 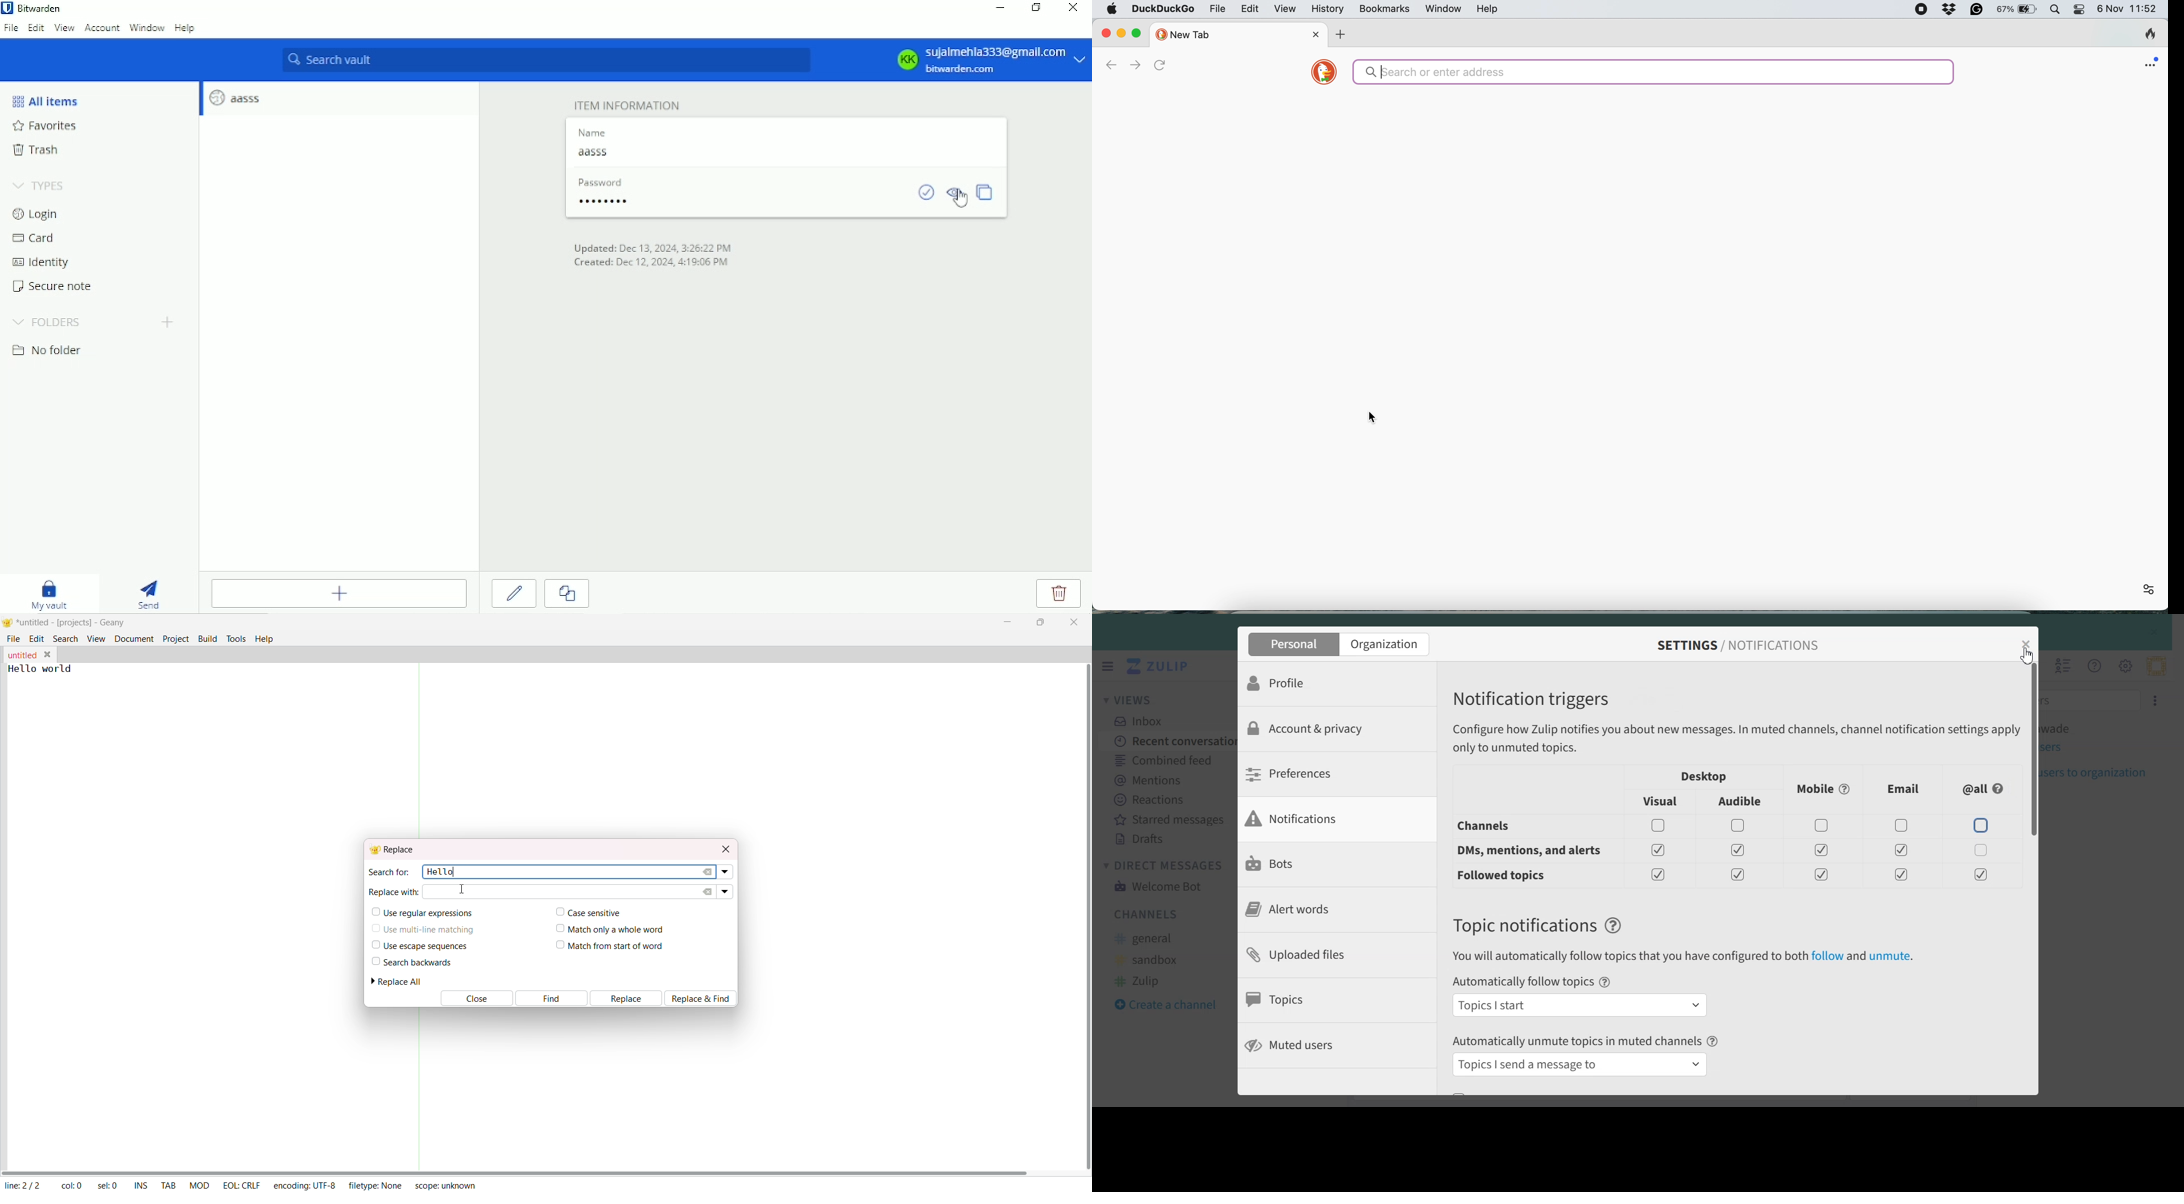 I want to click on aasss login entry, so click(x=235, y=100).